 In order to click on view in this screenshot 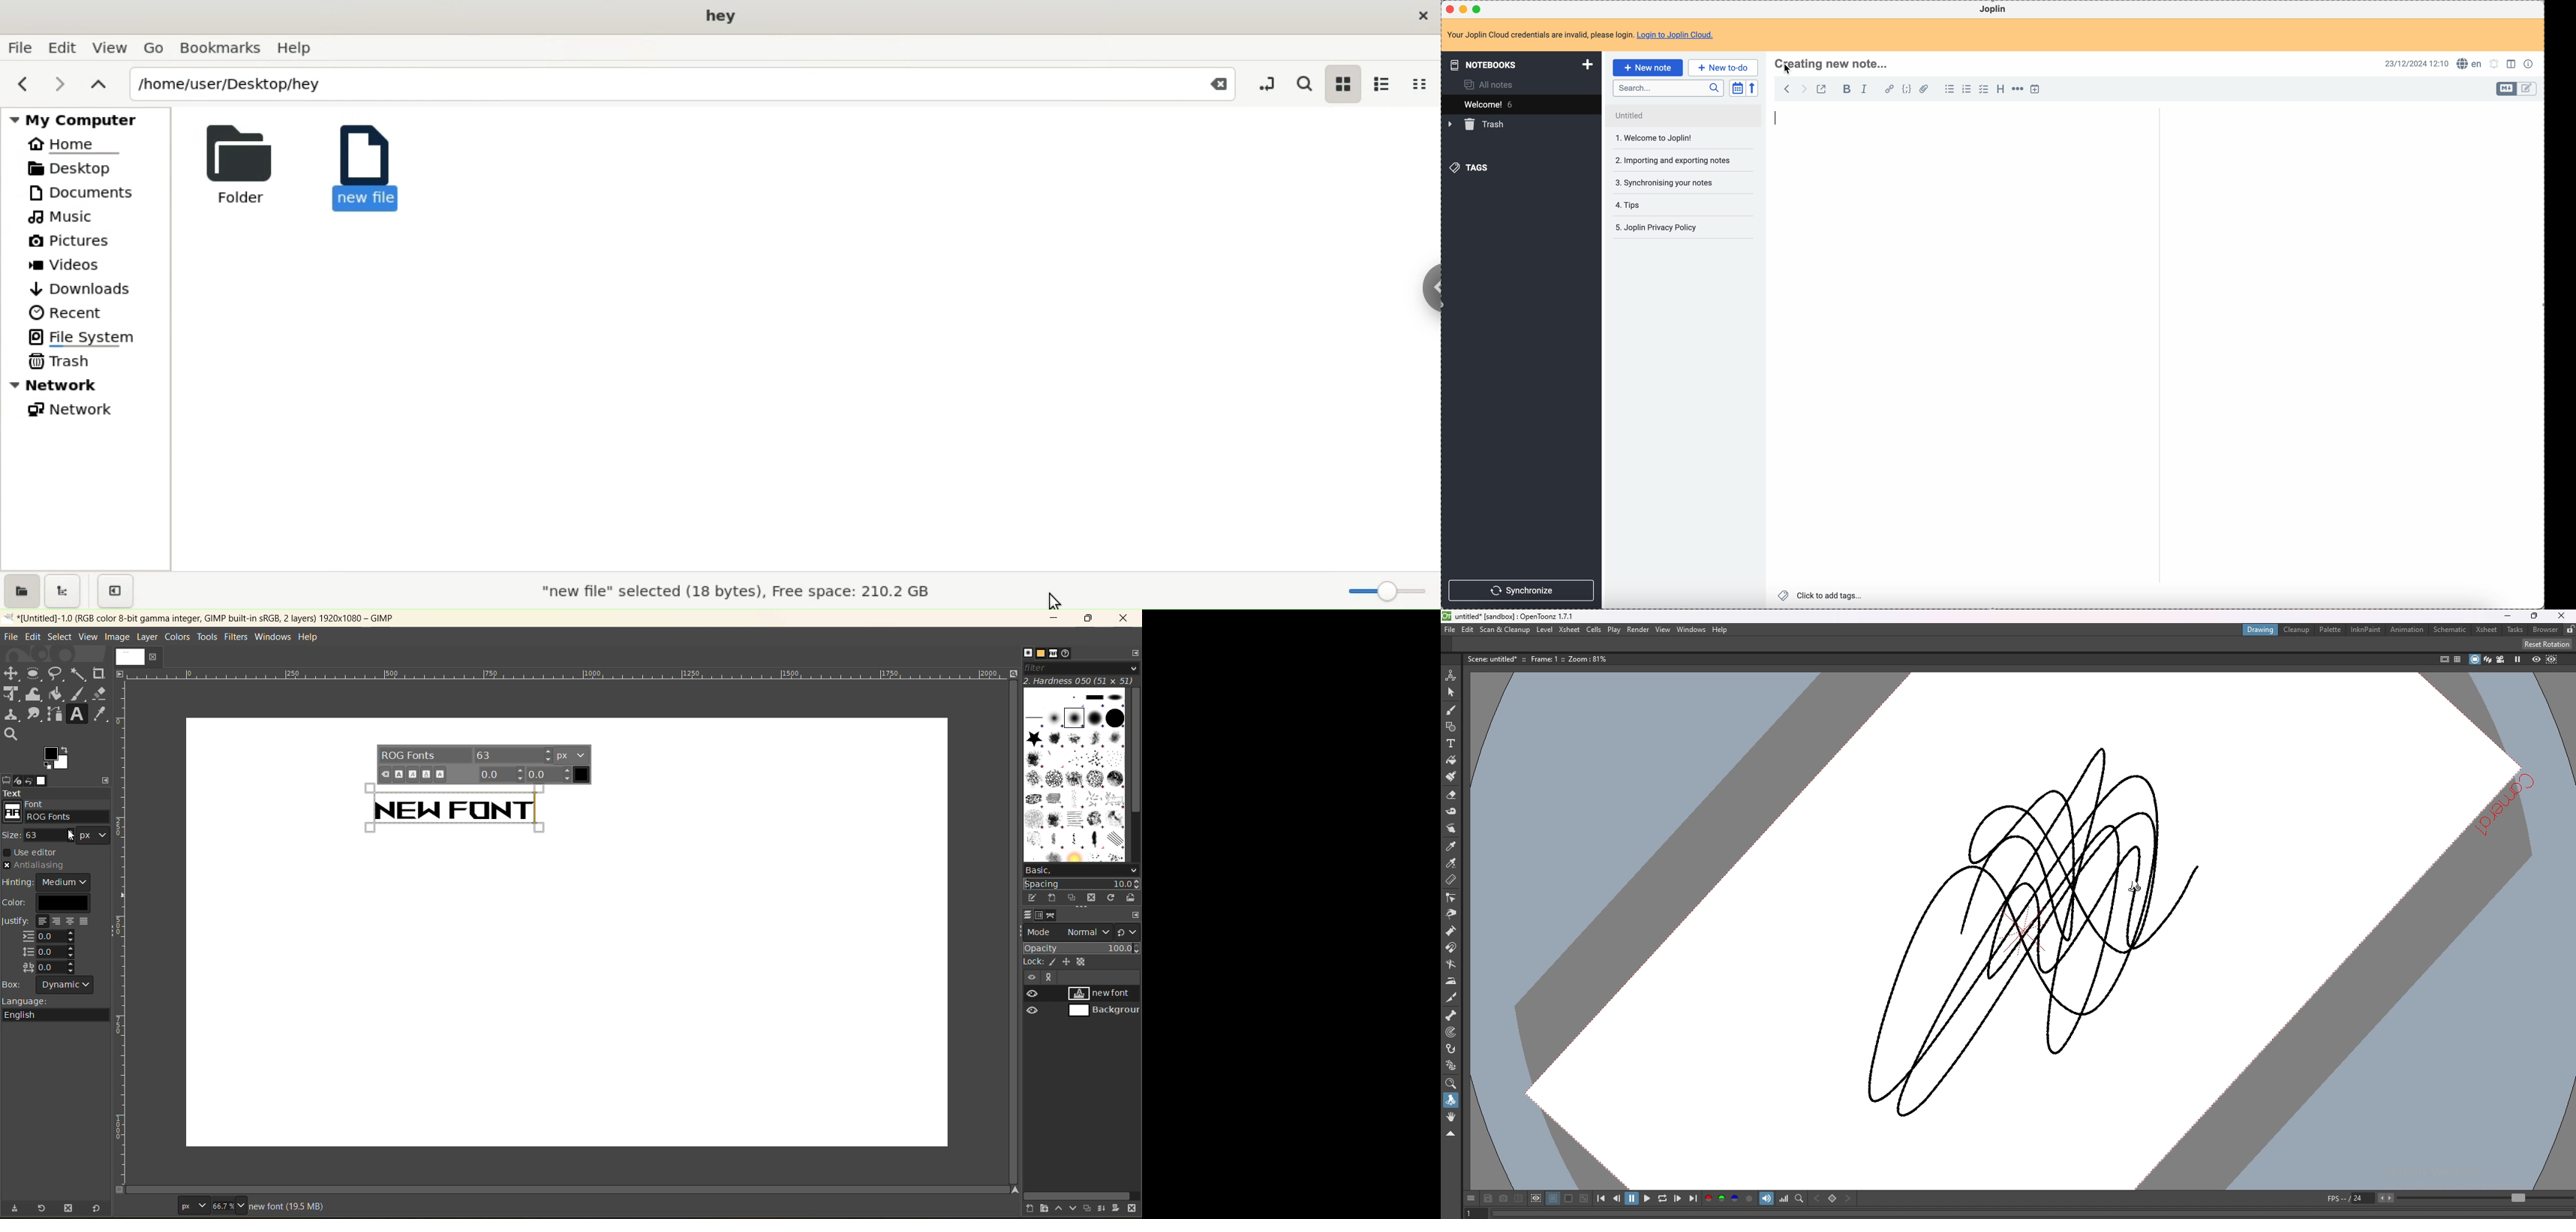, I will do `click(89, 636)`.